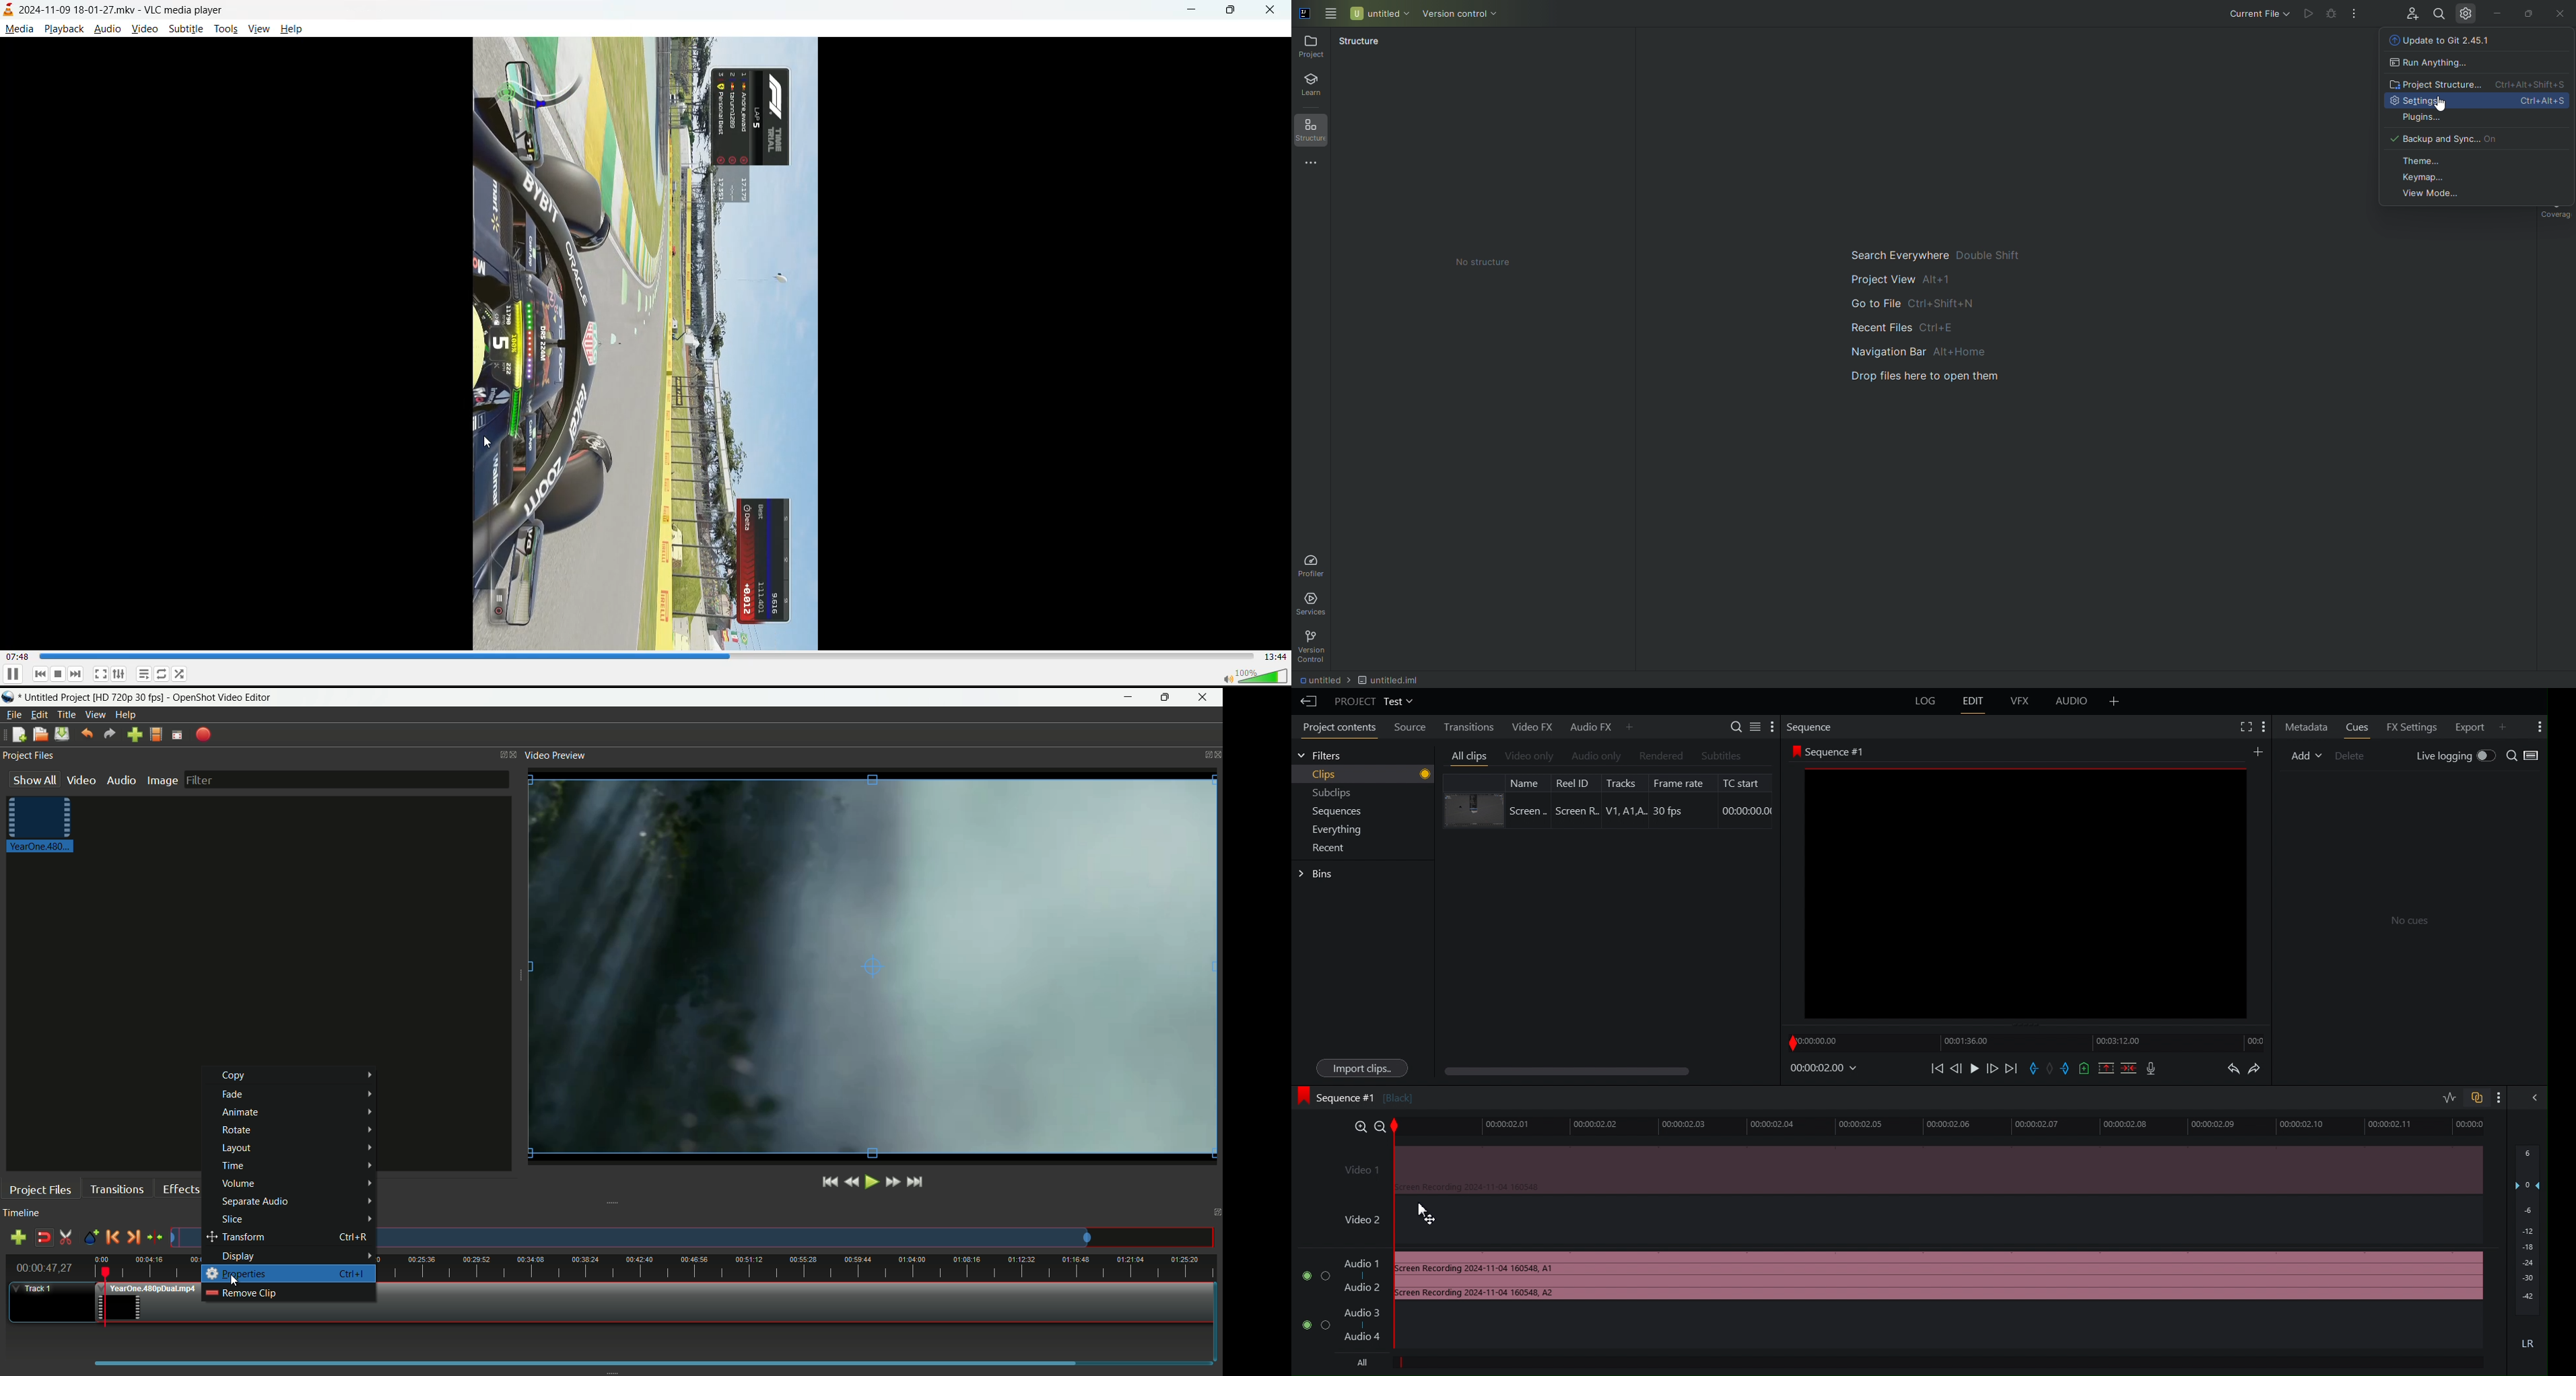 The image size is (2576, 1400). I want to click on Recent, so click(1325, 847).